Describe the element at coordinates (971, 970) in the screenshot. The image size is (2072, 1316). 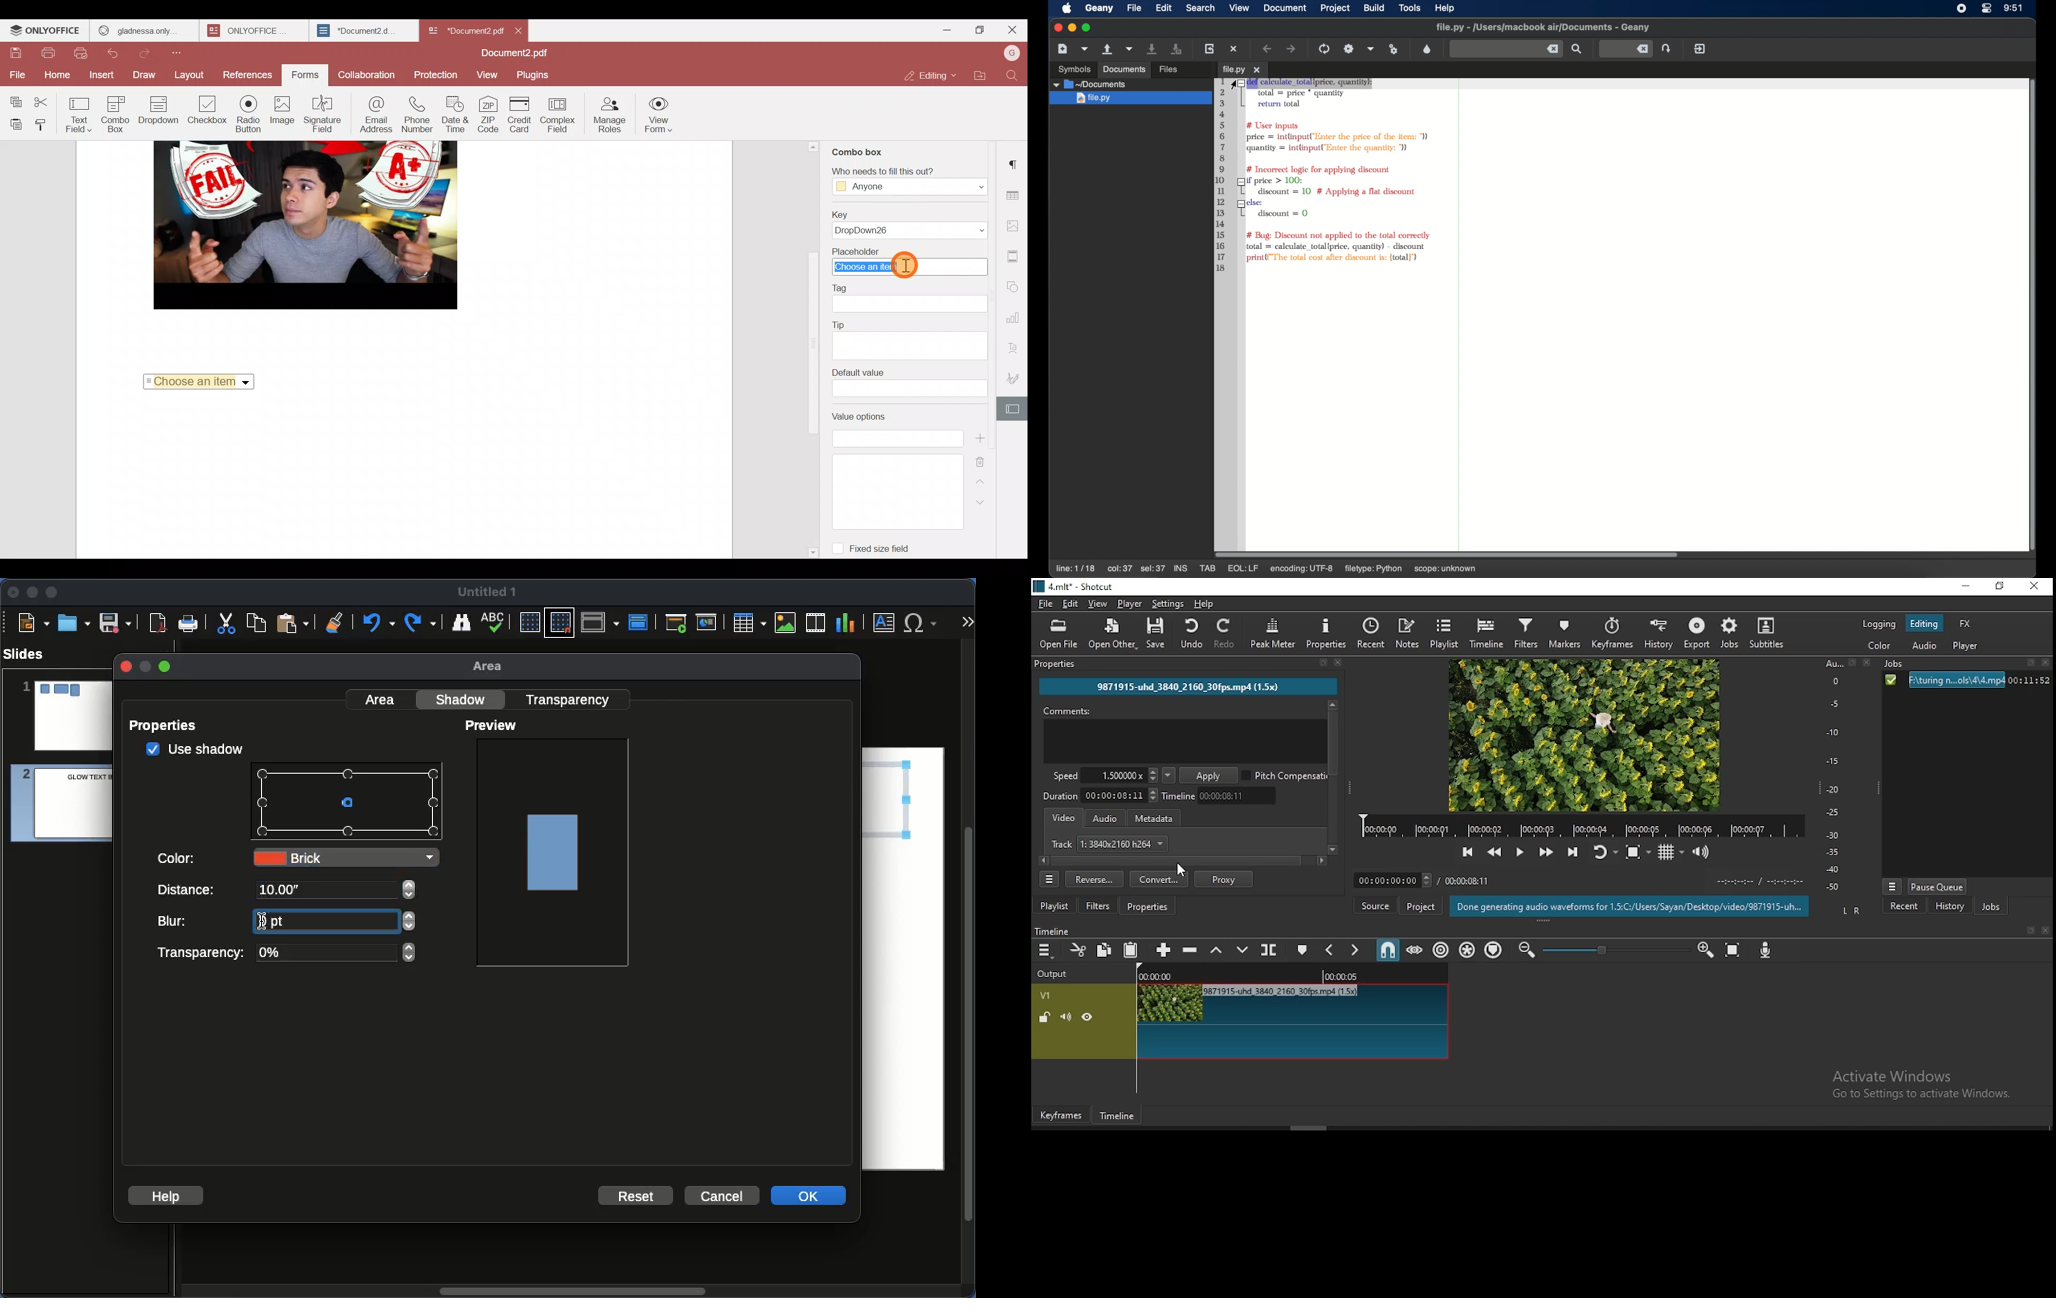
I see `Scroll` at that location.